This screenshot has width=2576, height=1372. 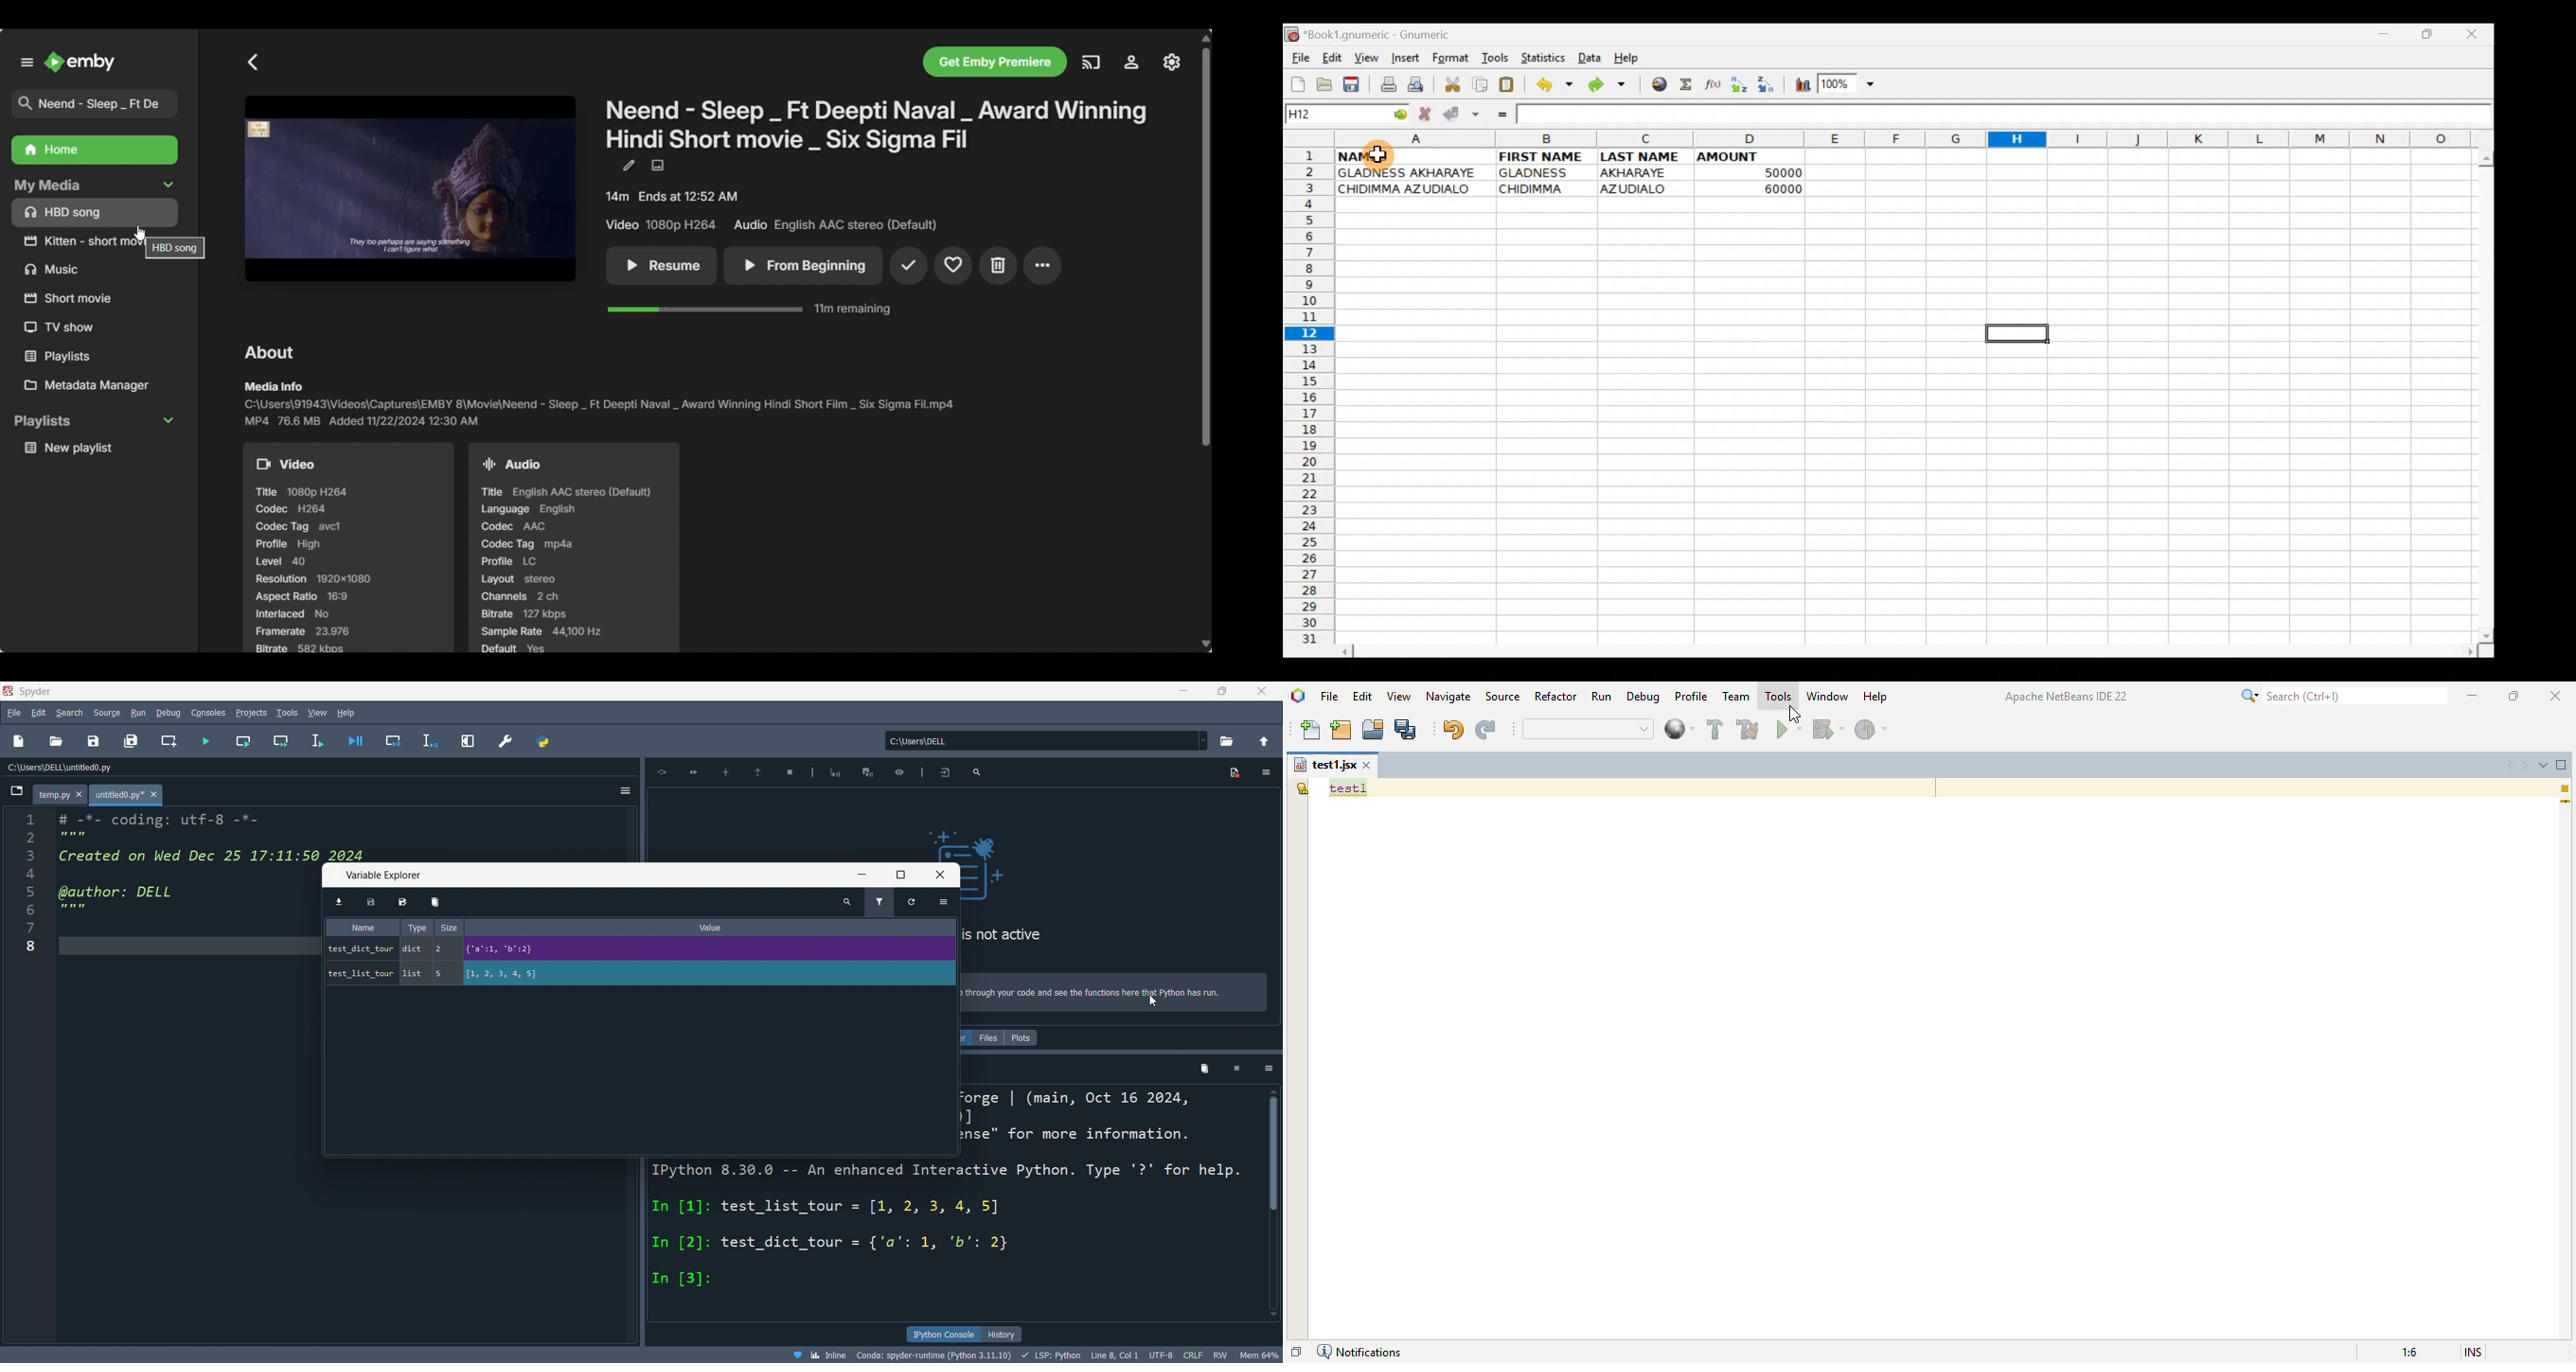 I want to click on icon, so click(x=758, y=775).